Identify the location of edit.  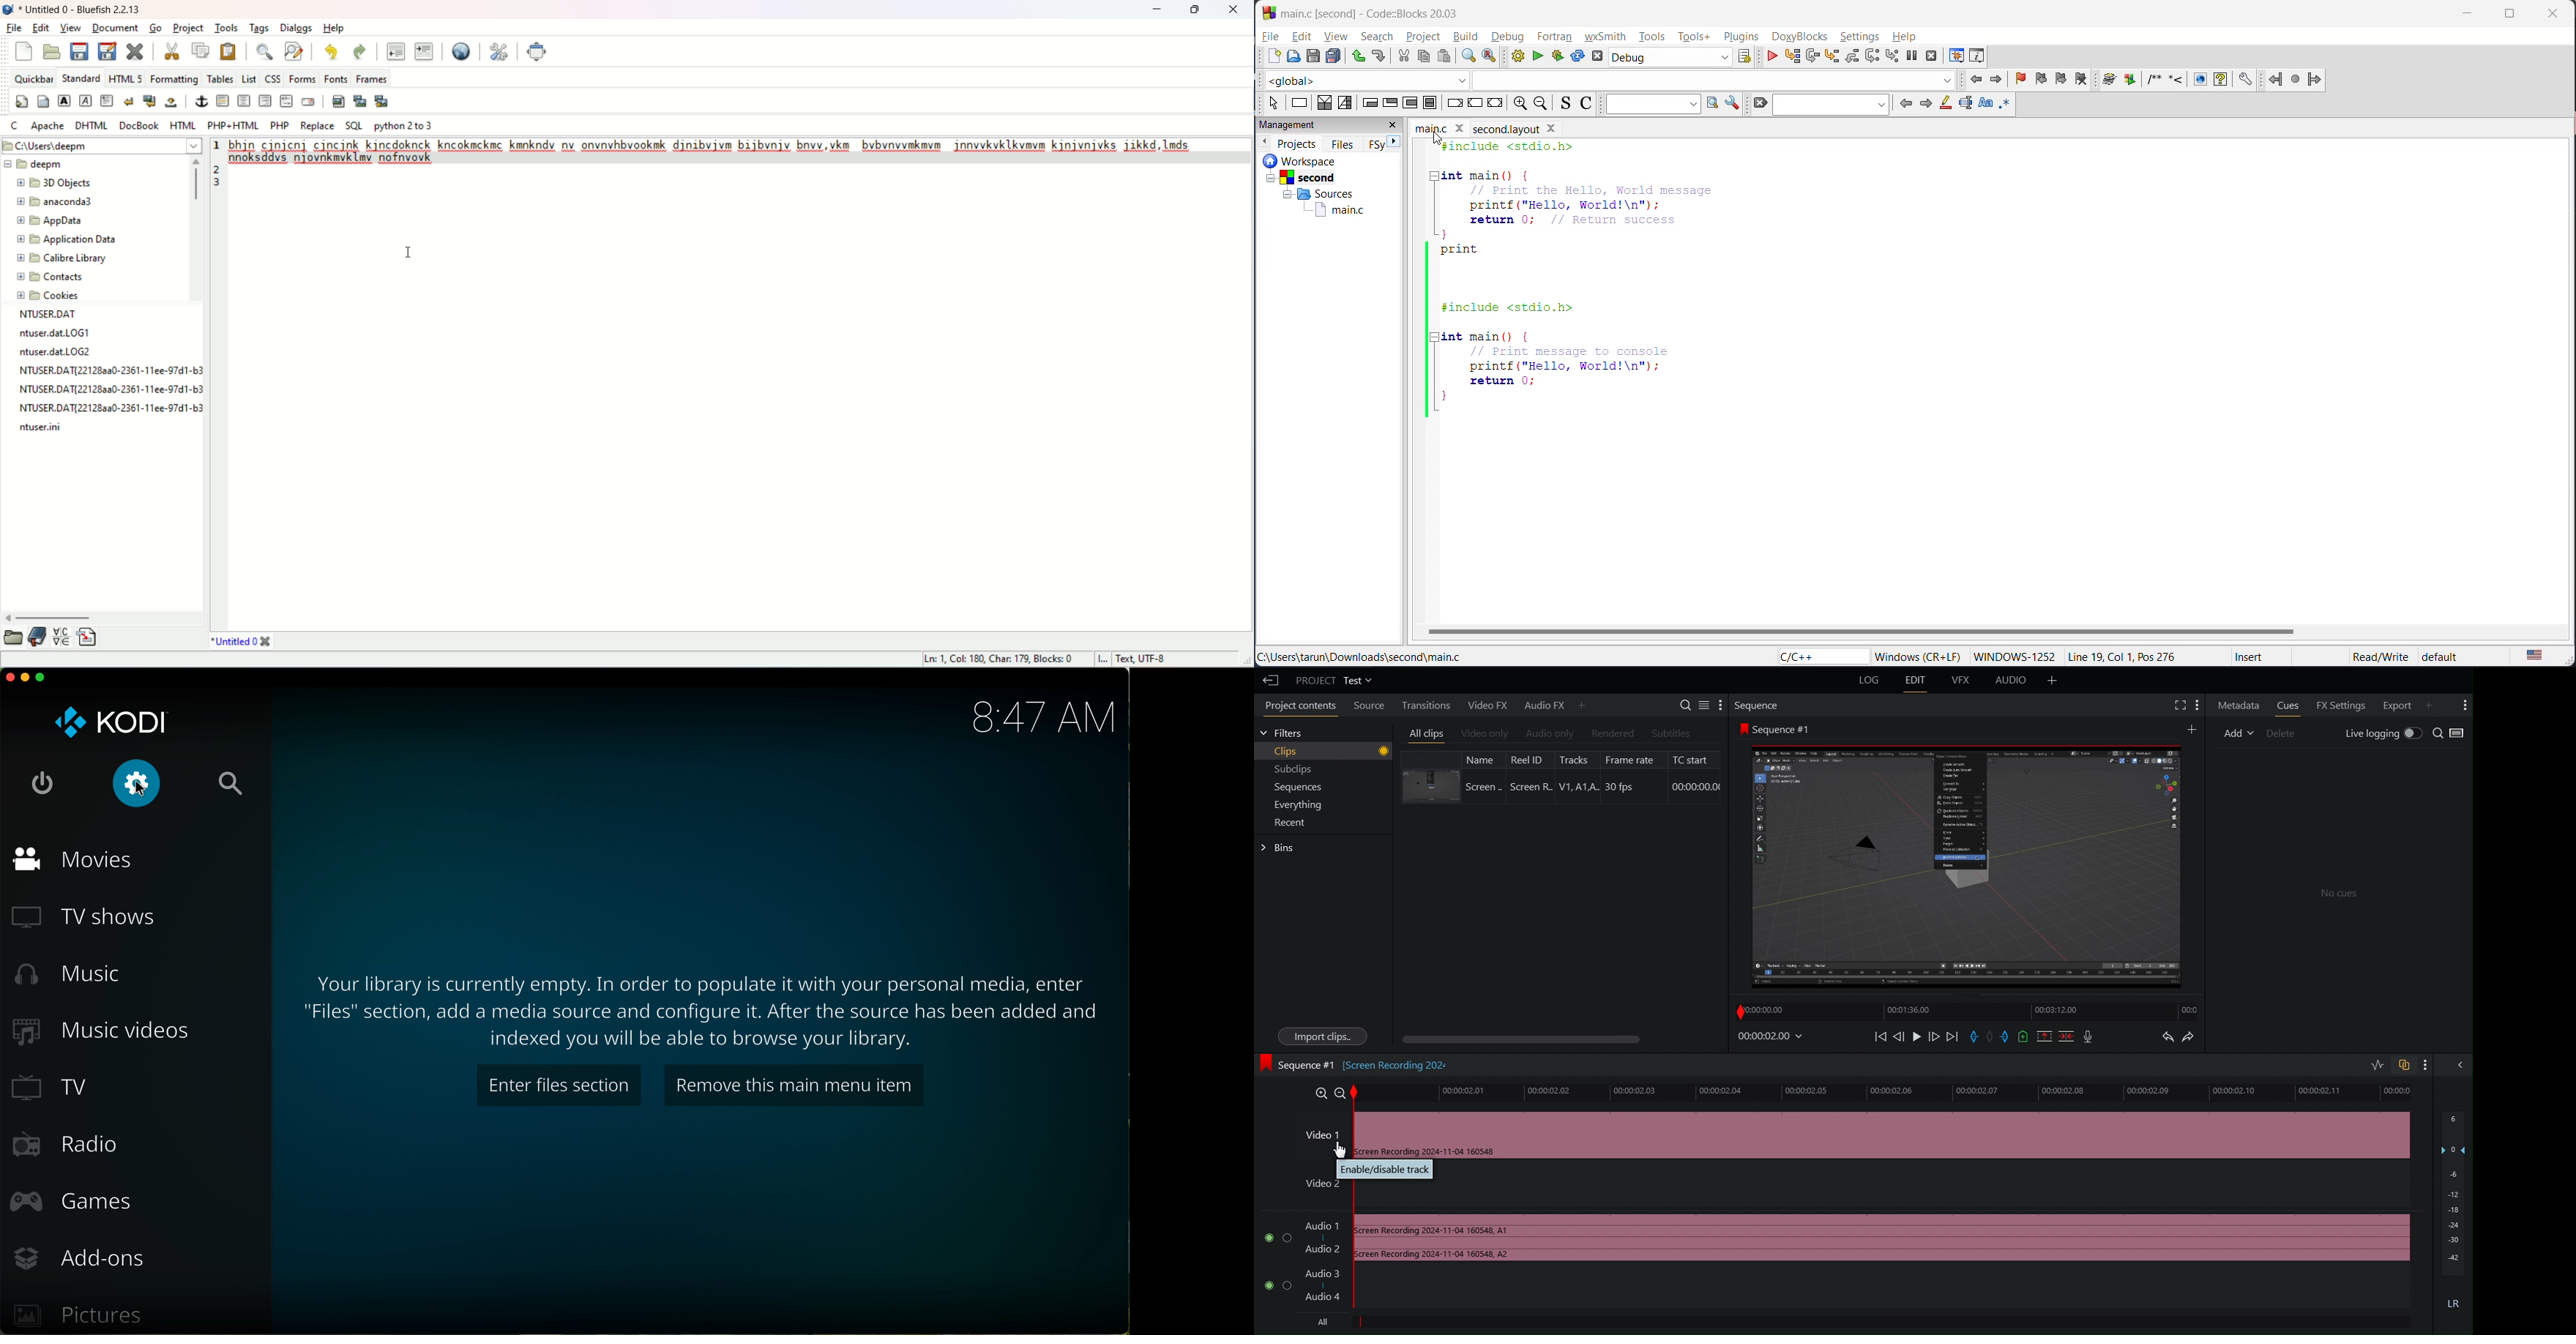
(40, 28).